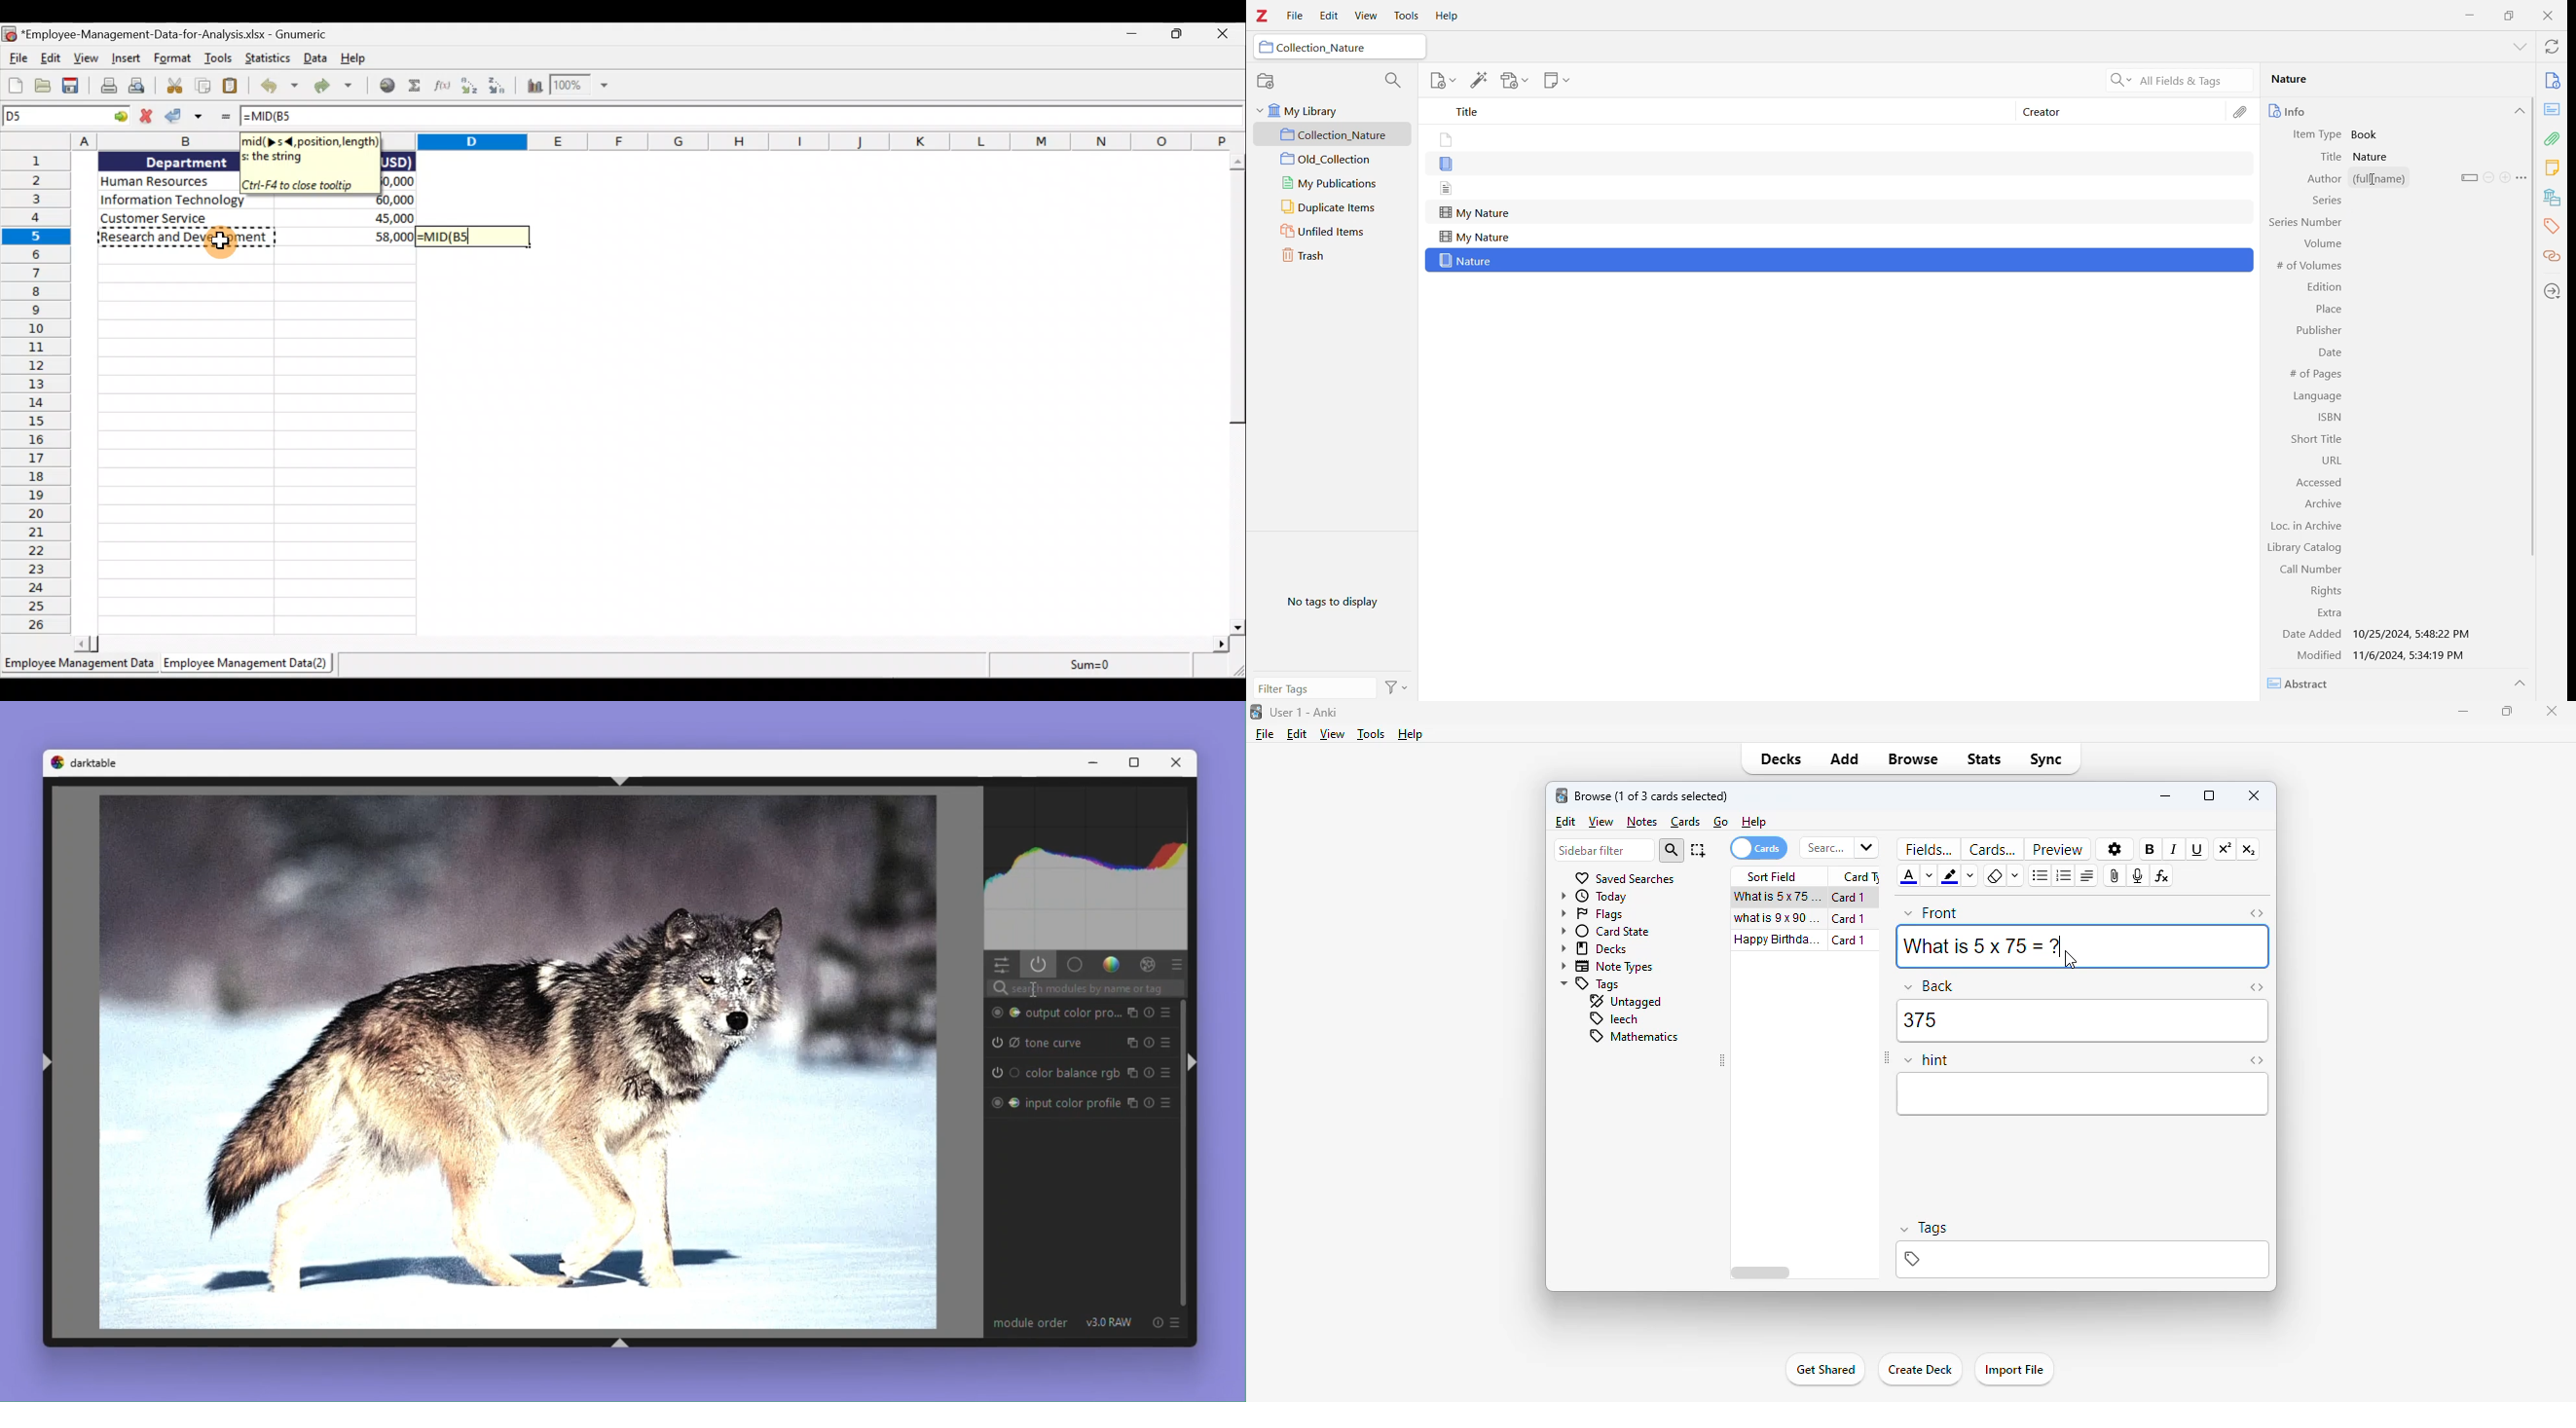 This screenshot has height=1428, width=2576. What do you see at coordinates (2165, 796) in the screenshot?
I see `minimize` at bounding box center [2165, 796].